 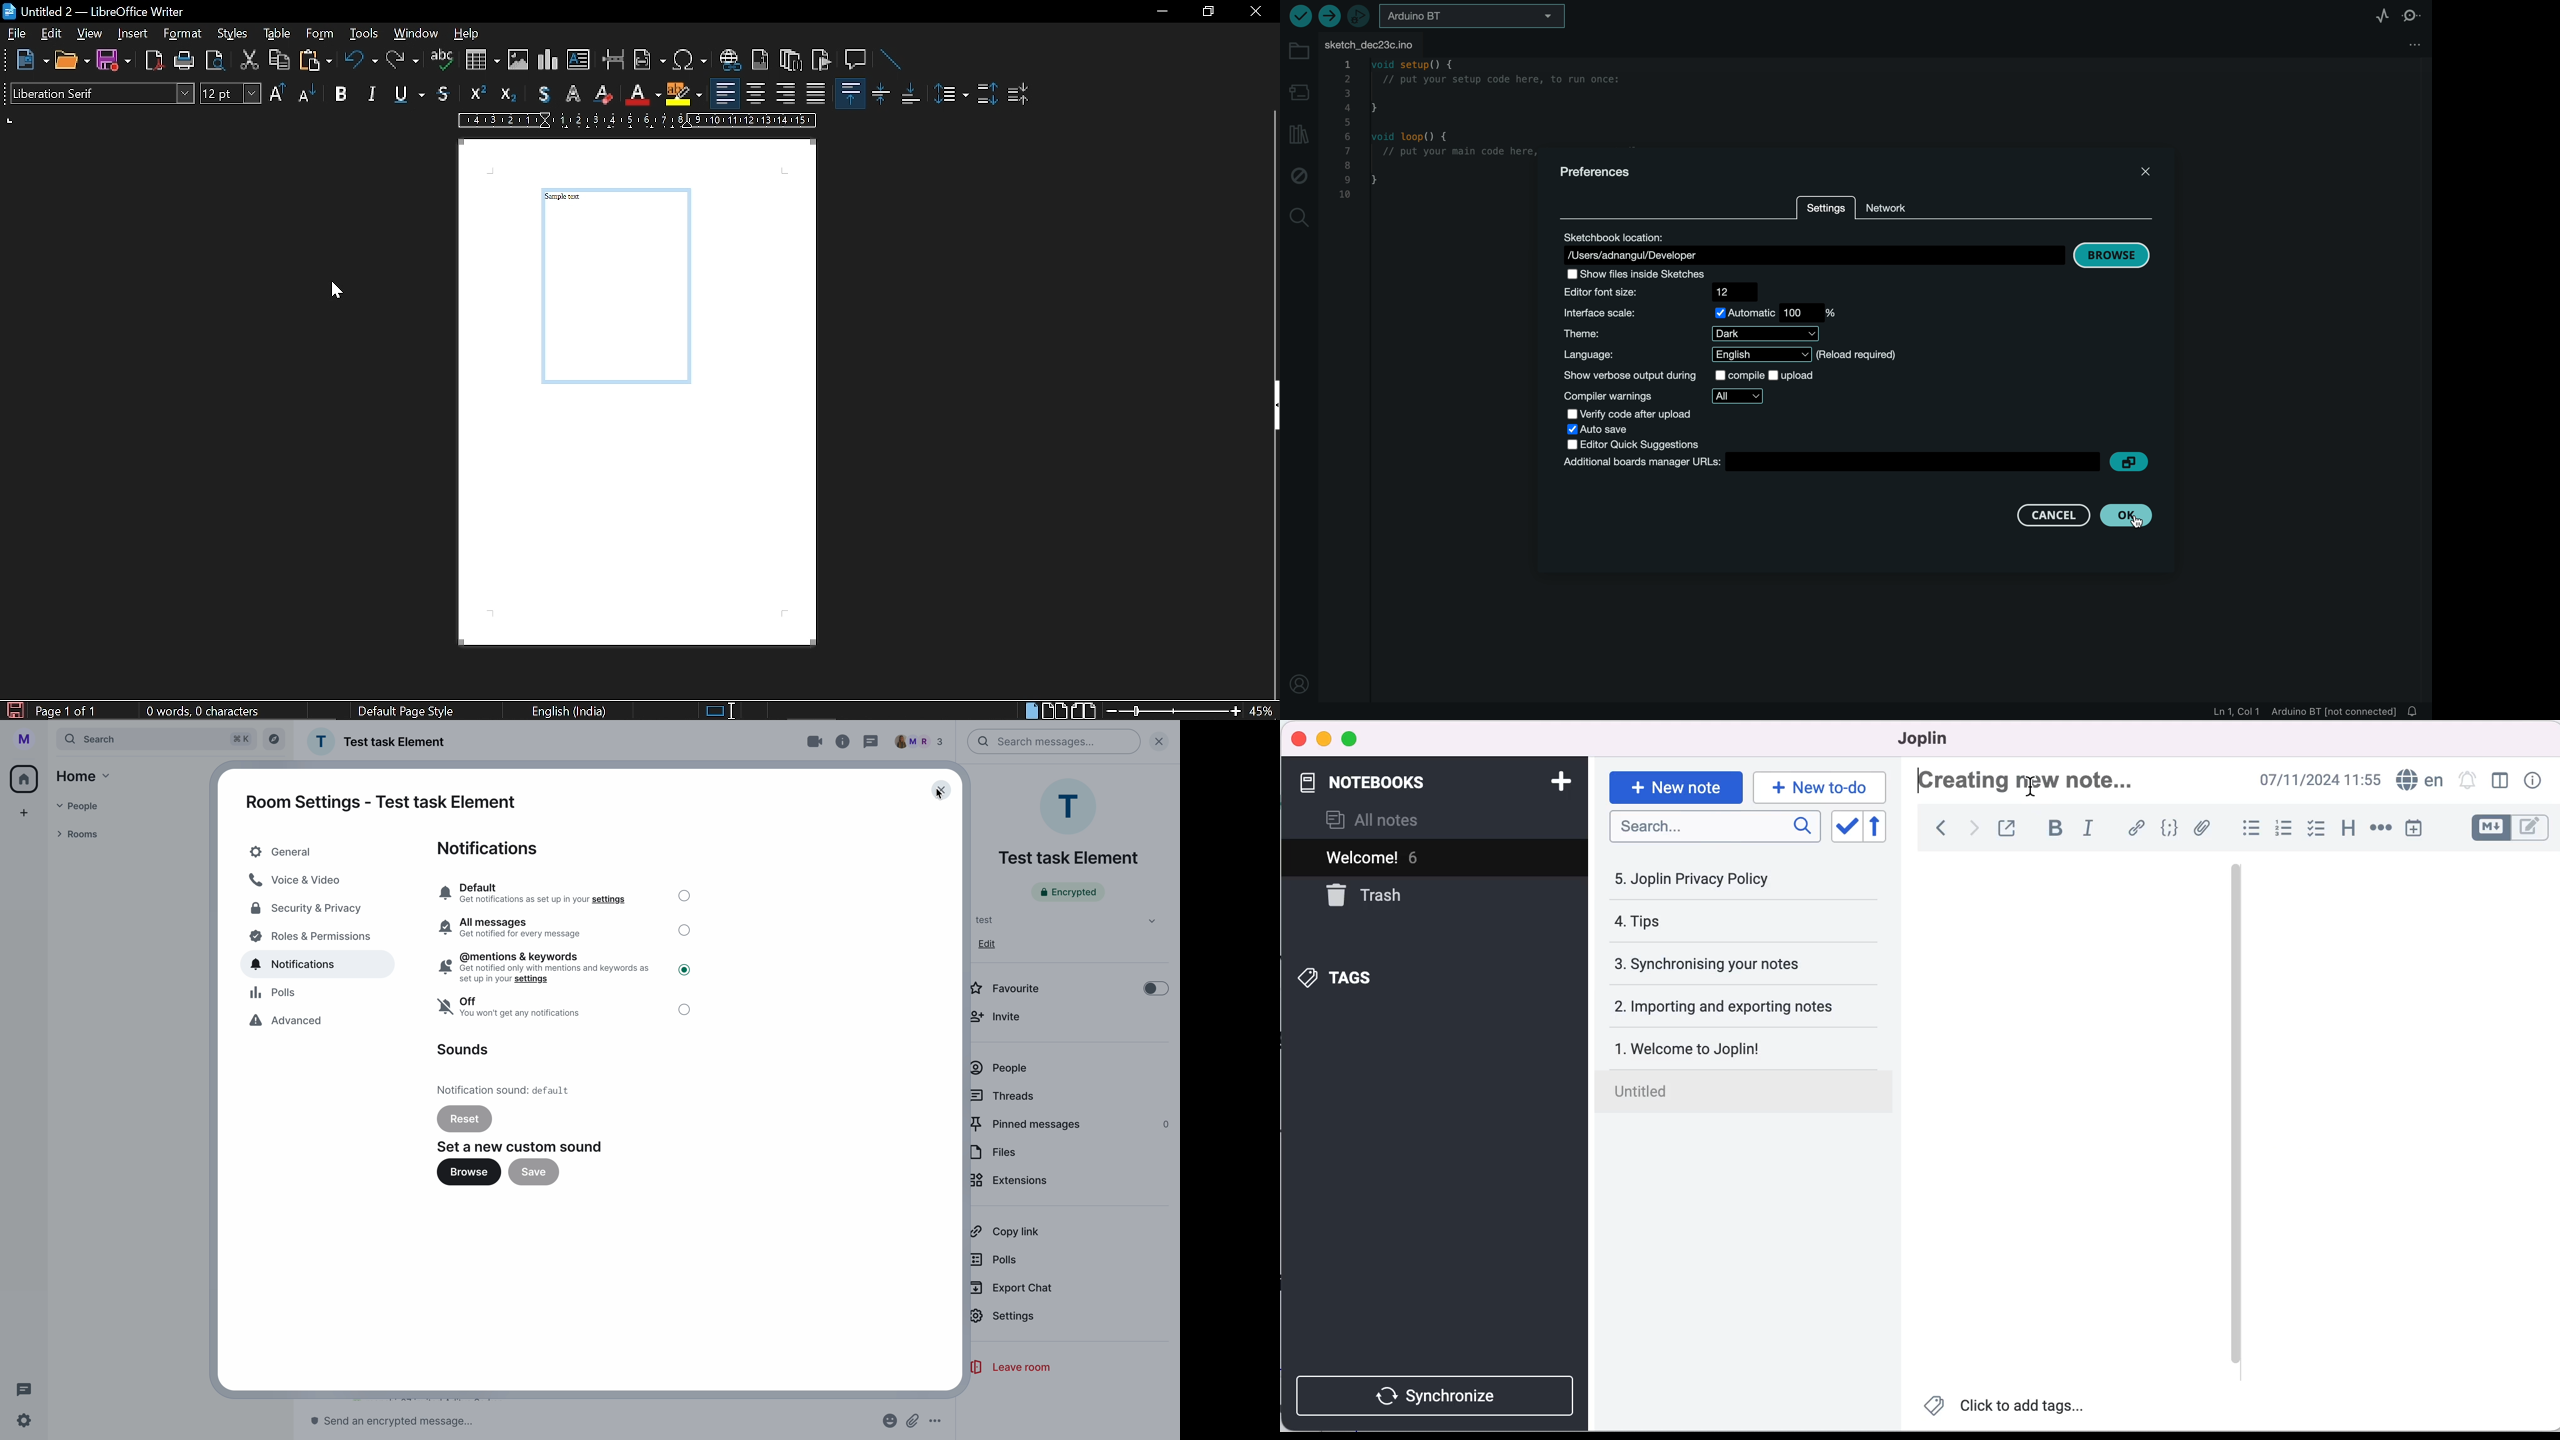 What do you see at coordinates (318, 63) in the screenshot?
I see `paste` at bounding box center [318, 63].